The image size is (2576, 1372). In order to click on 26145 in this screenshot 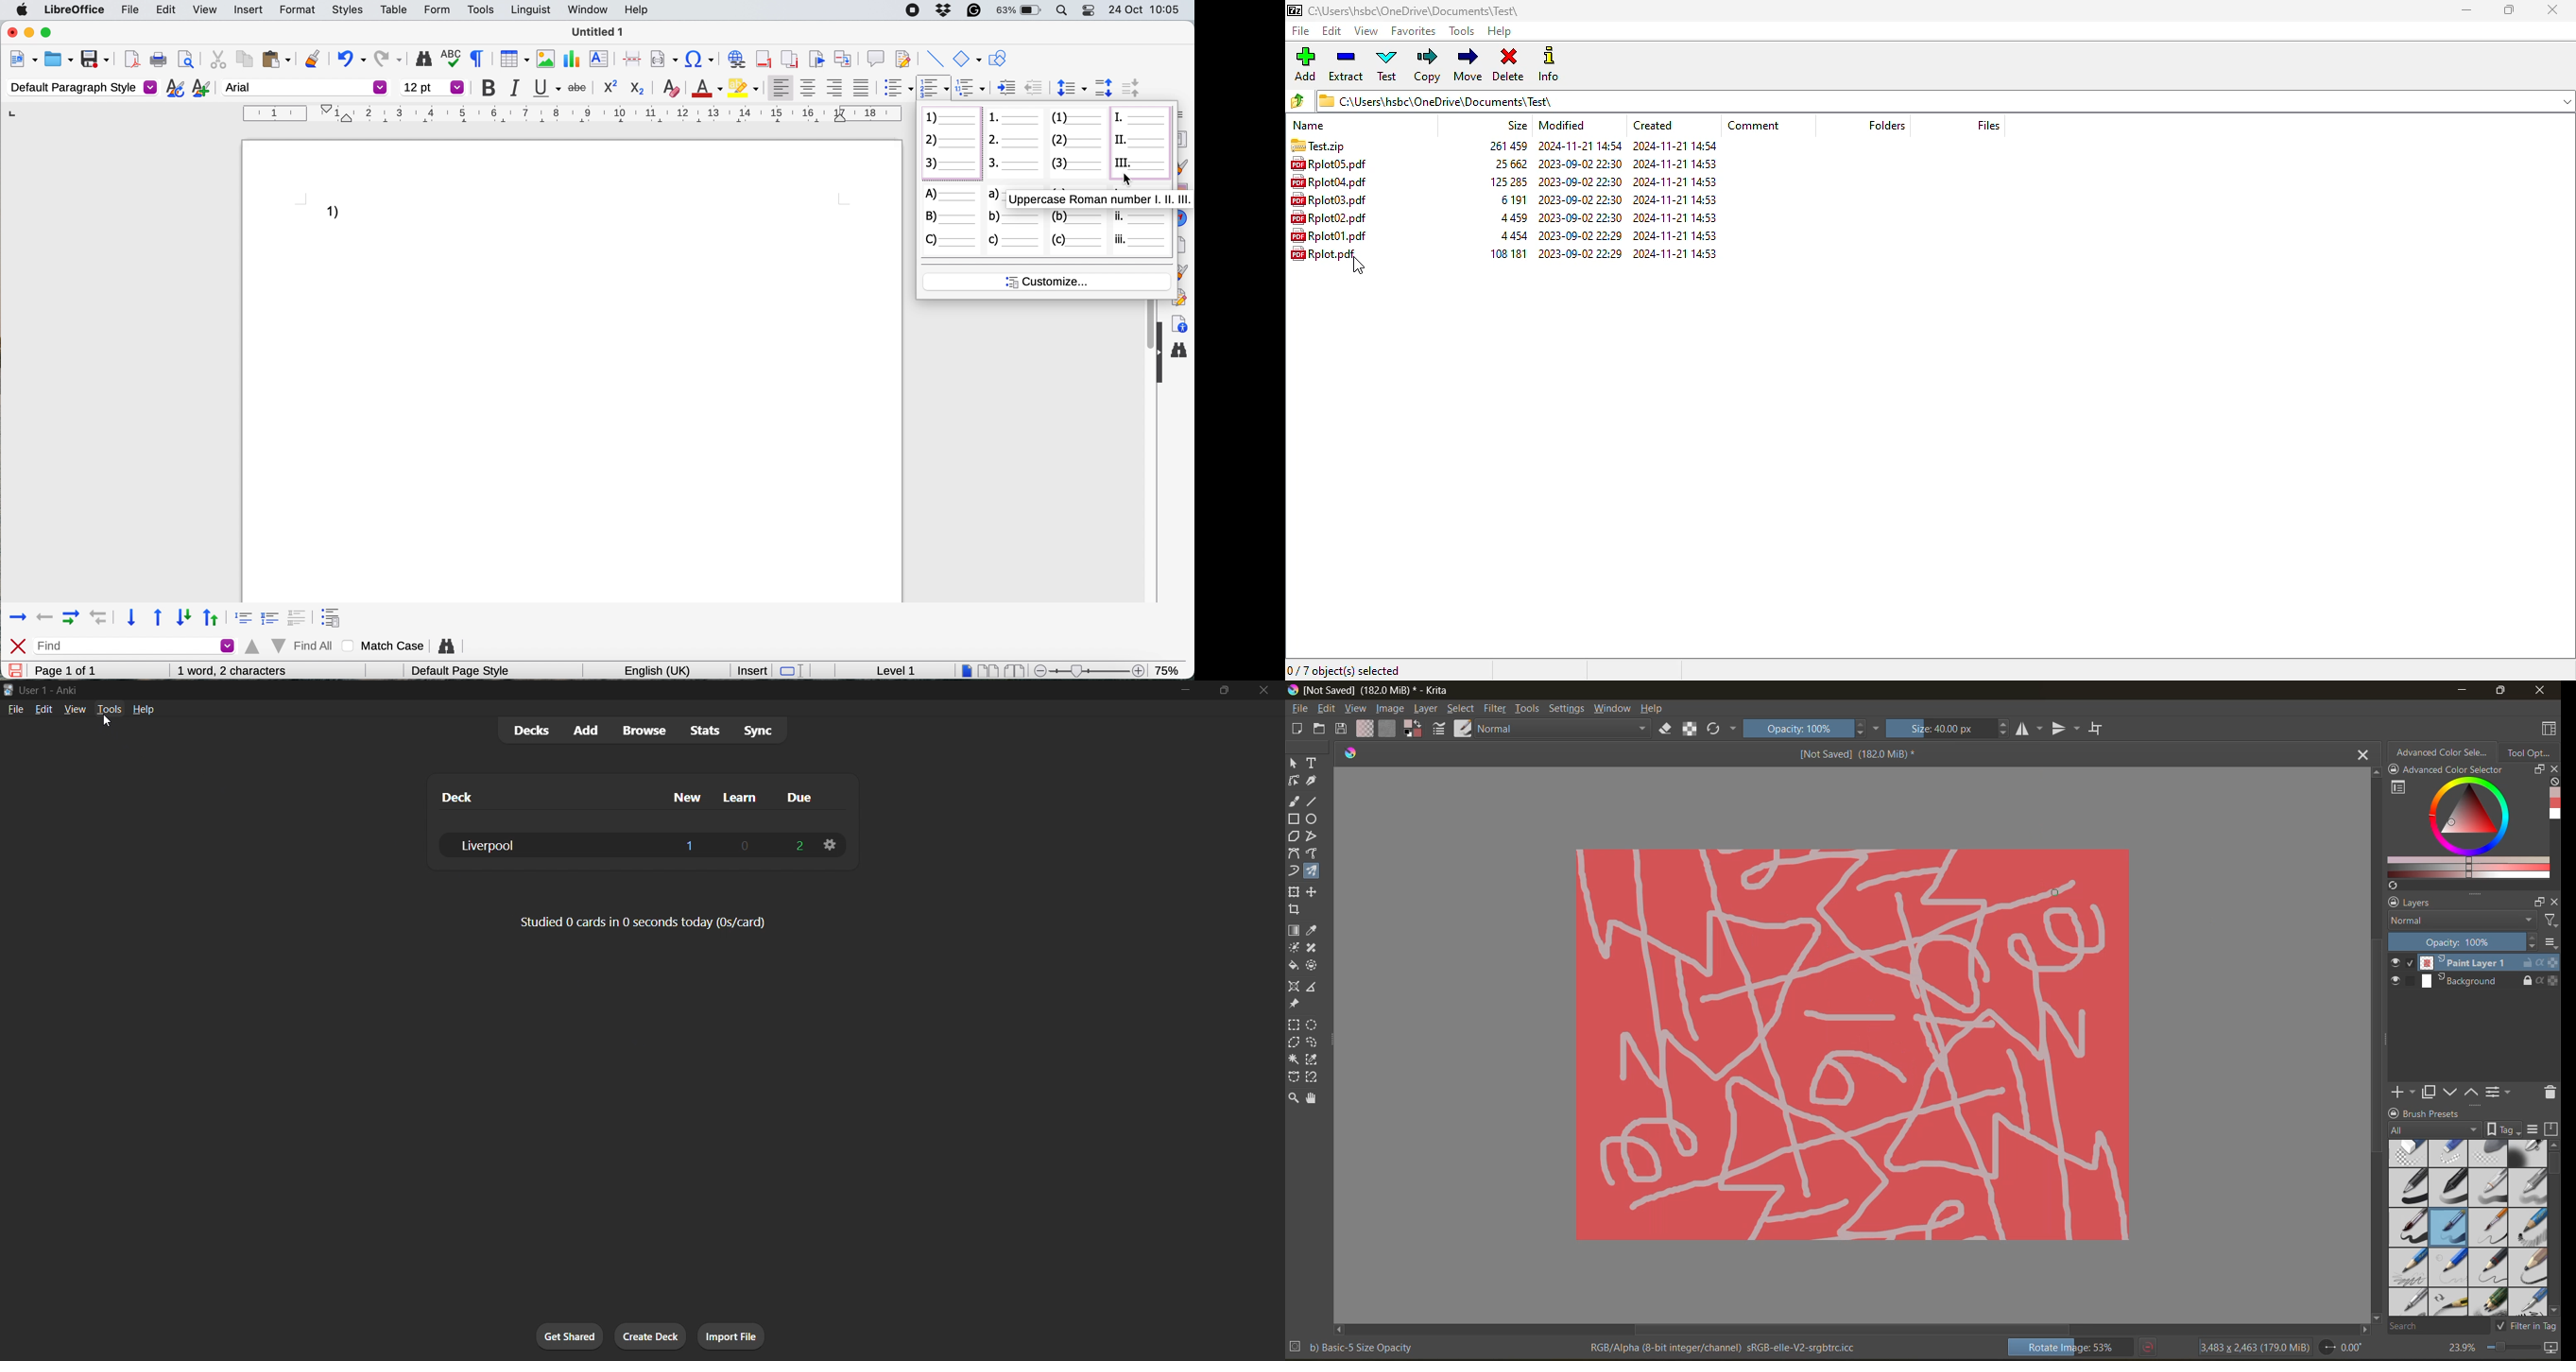, I will do `click(1501, 145)`.